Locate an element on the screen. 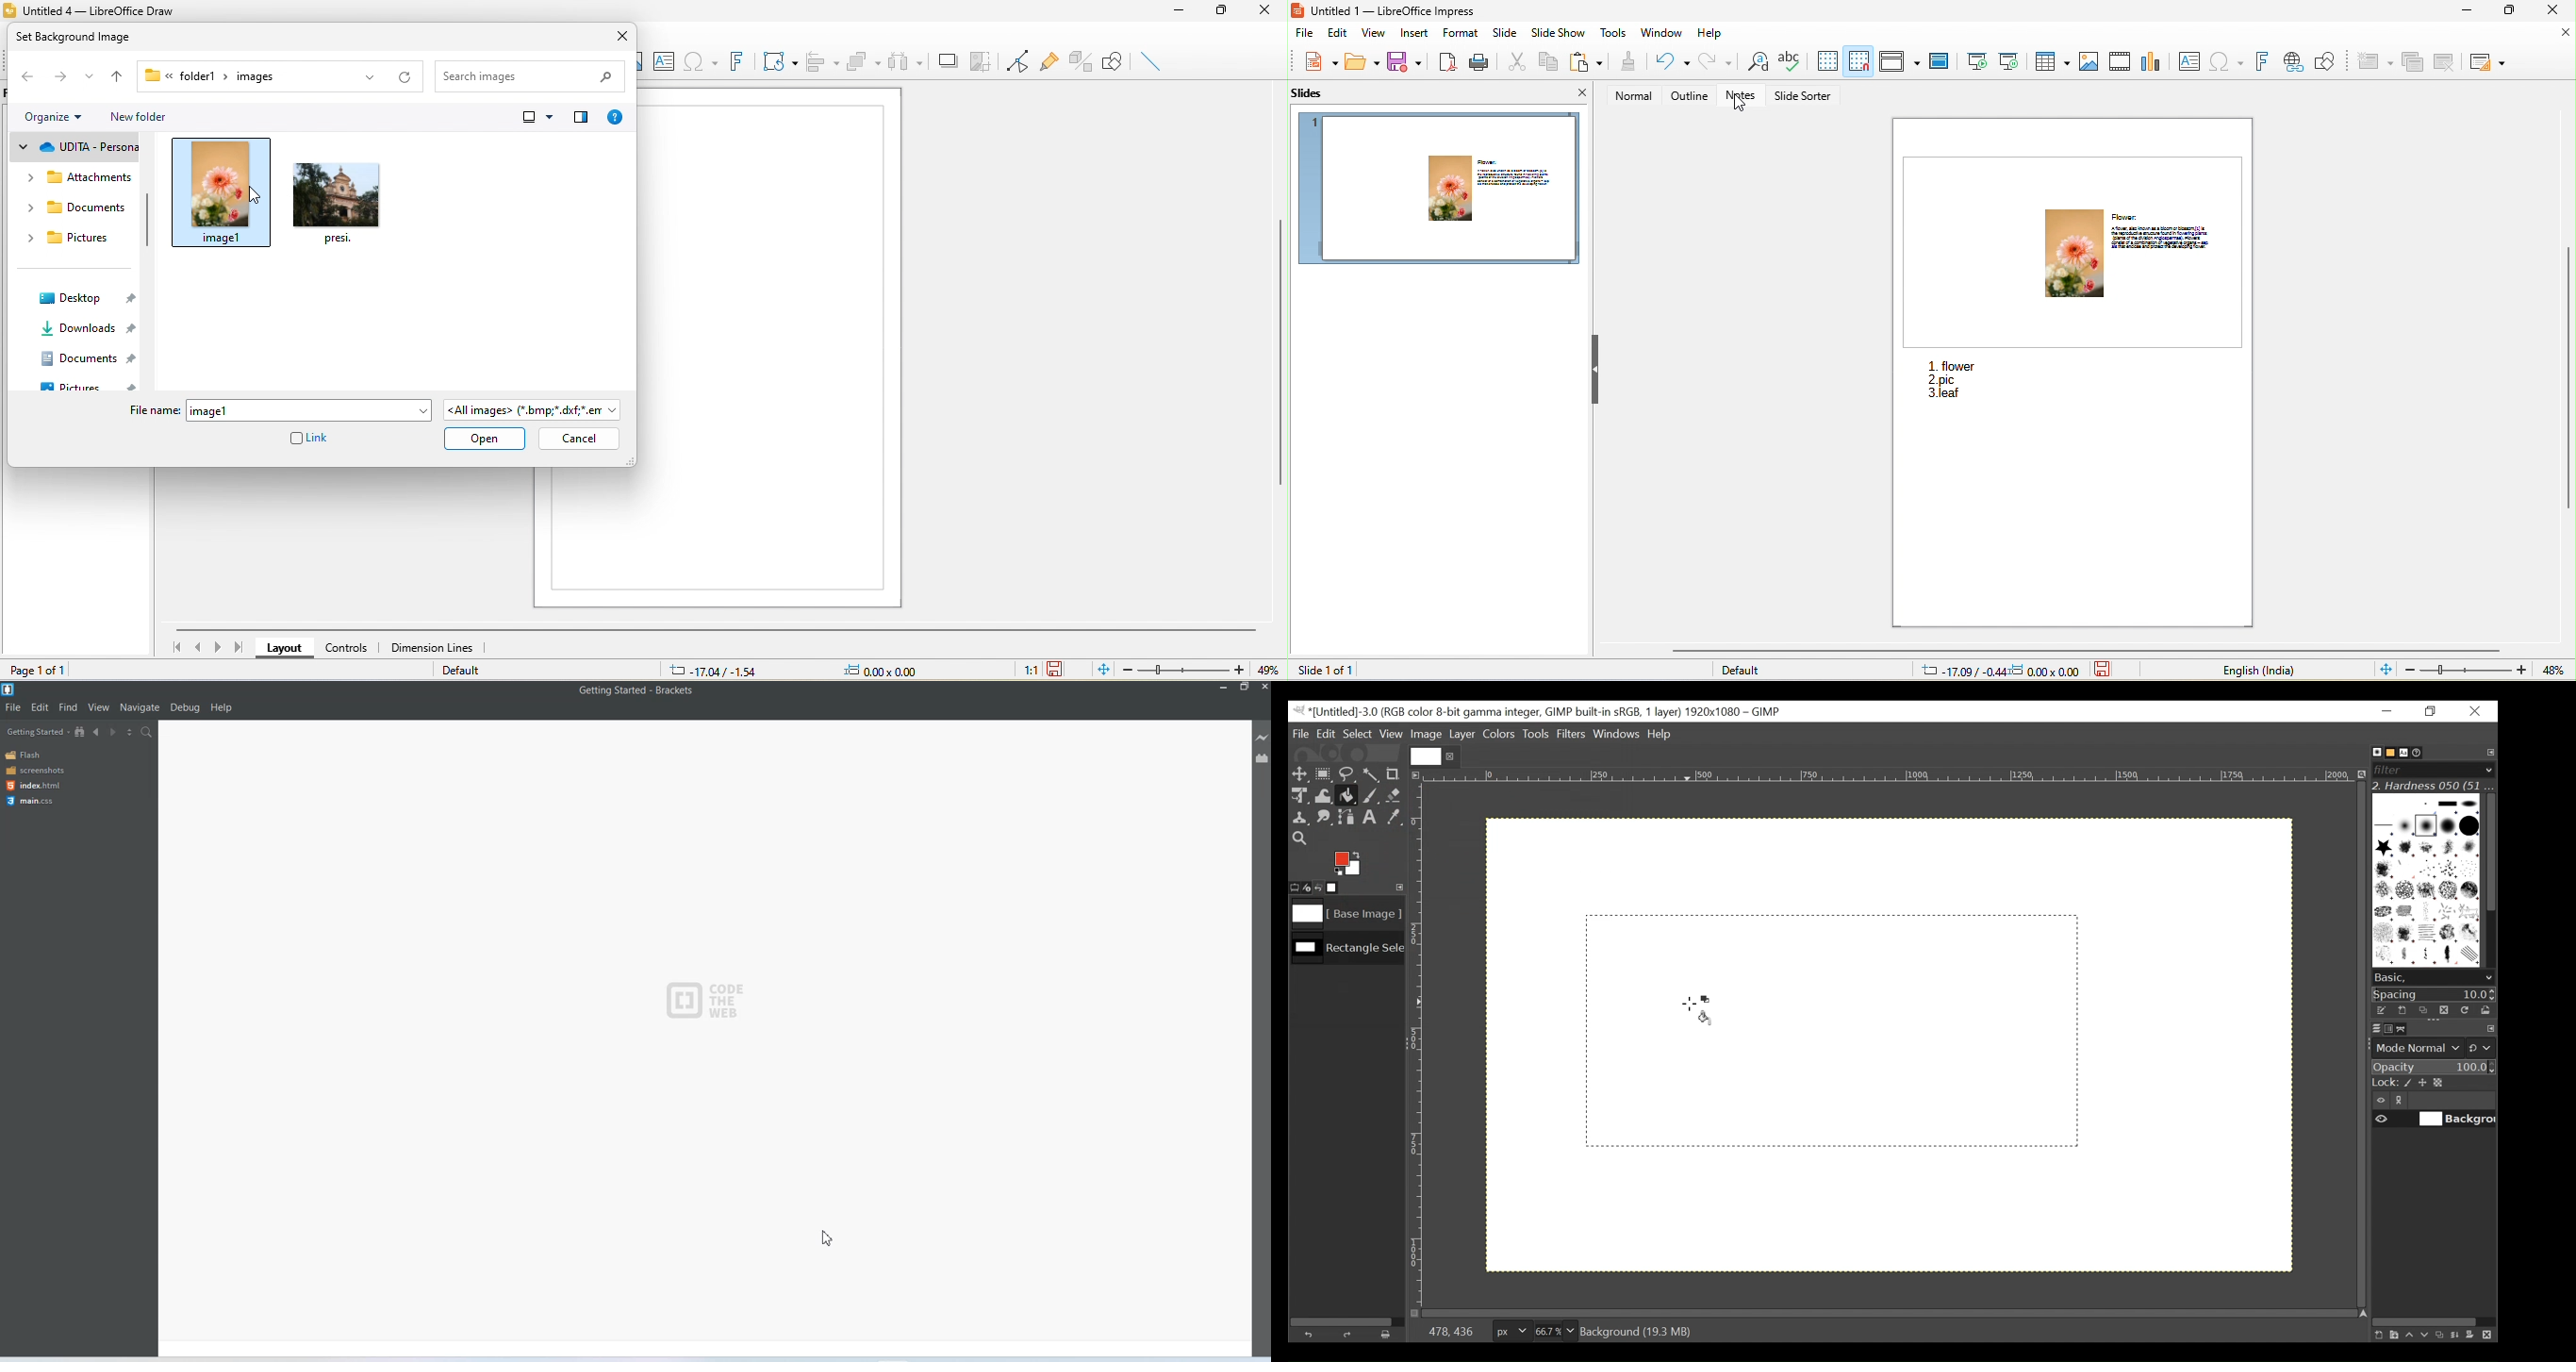  Create a new layer with last used values is located at coordinates (2377, 1336).